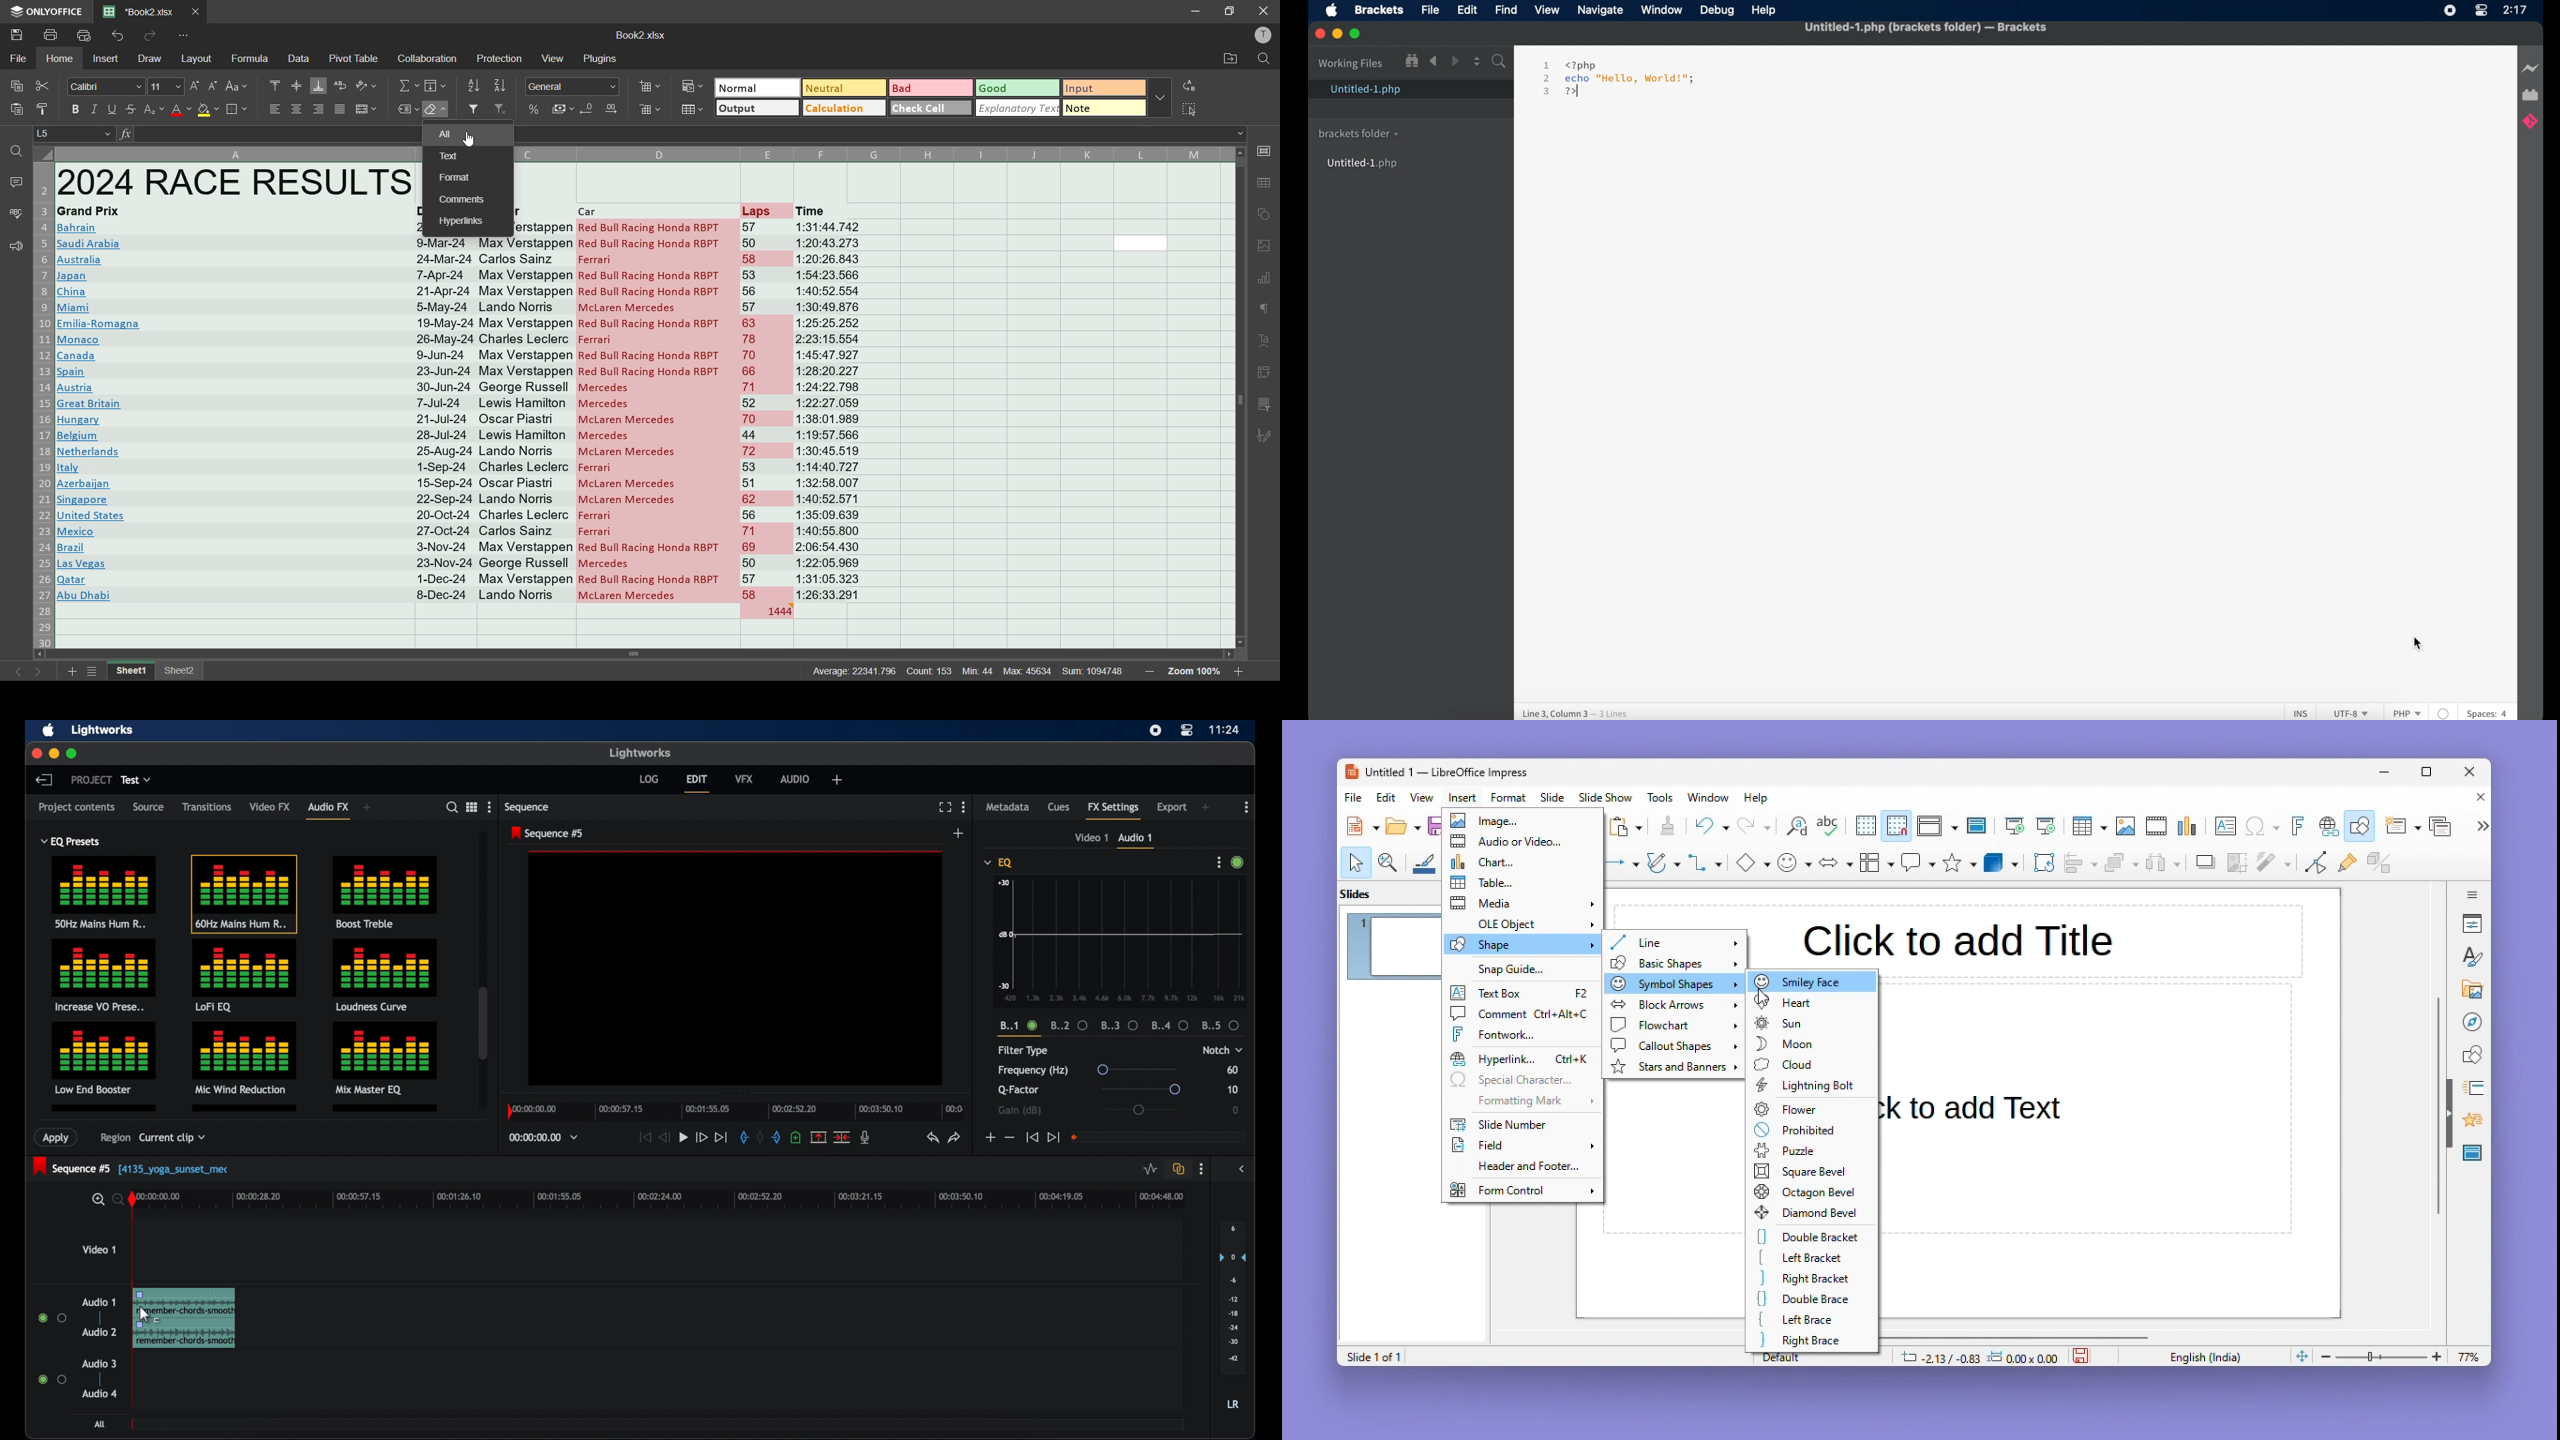 The height and width of the screenshot is (1456, 2576). What do you see at coordinates (1055, 1137) in the screenshot?
I see `jump to end` at bounding box center [1055, 1137].